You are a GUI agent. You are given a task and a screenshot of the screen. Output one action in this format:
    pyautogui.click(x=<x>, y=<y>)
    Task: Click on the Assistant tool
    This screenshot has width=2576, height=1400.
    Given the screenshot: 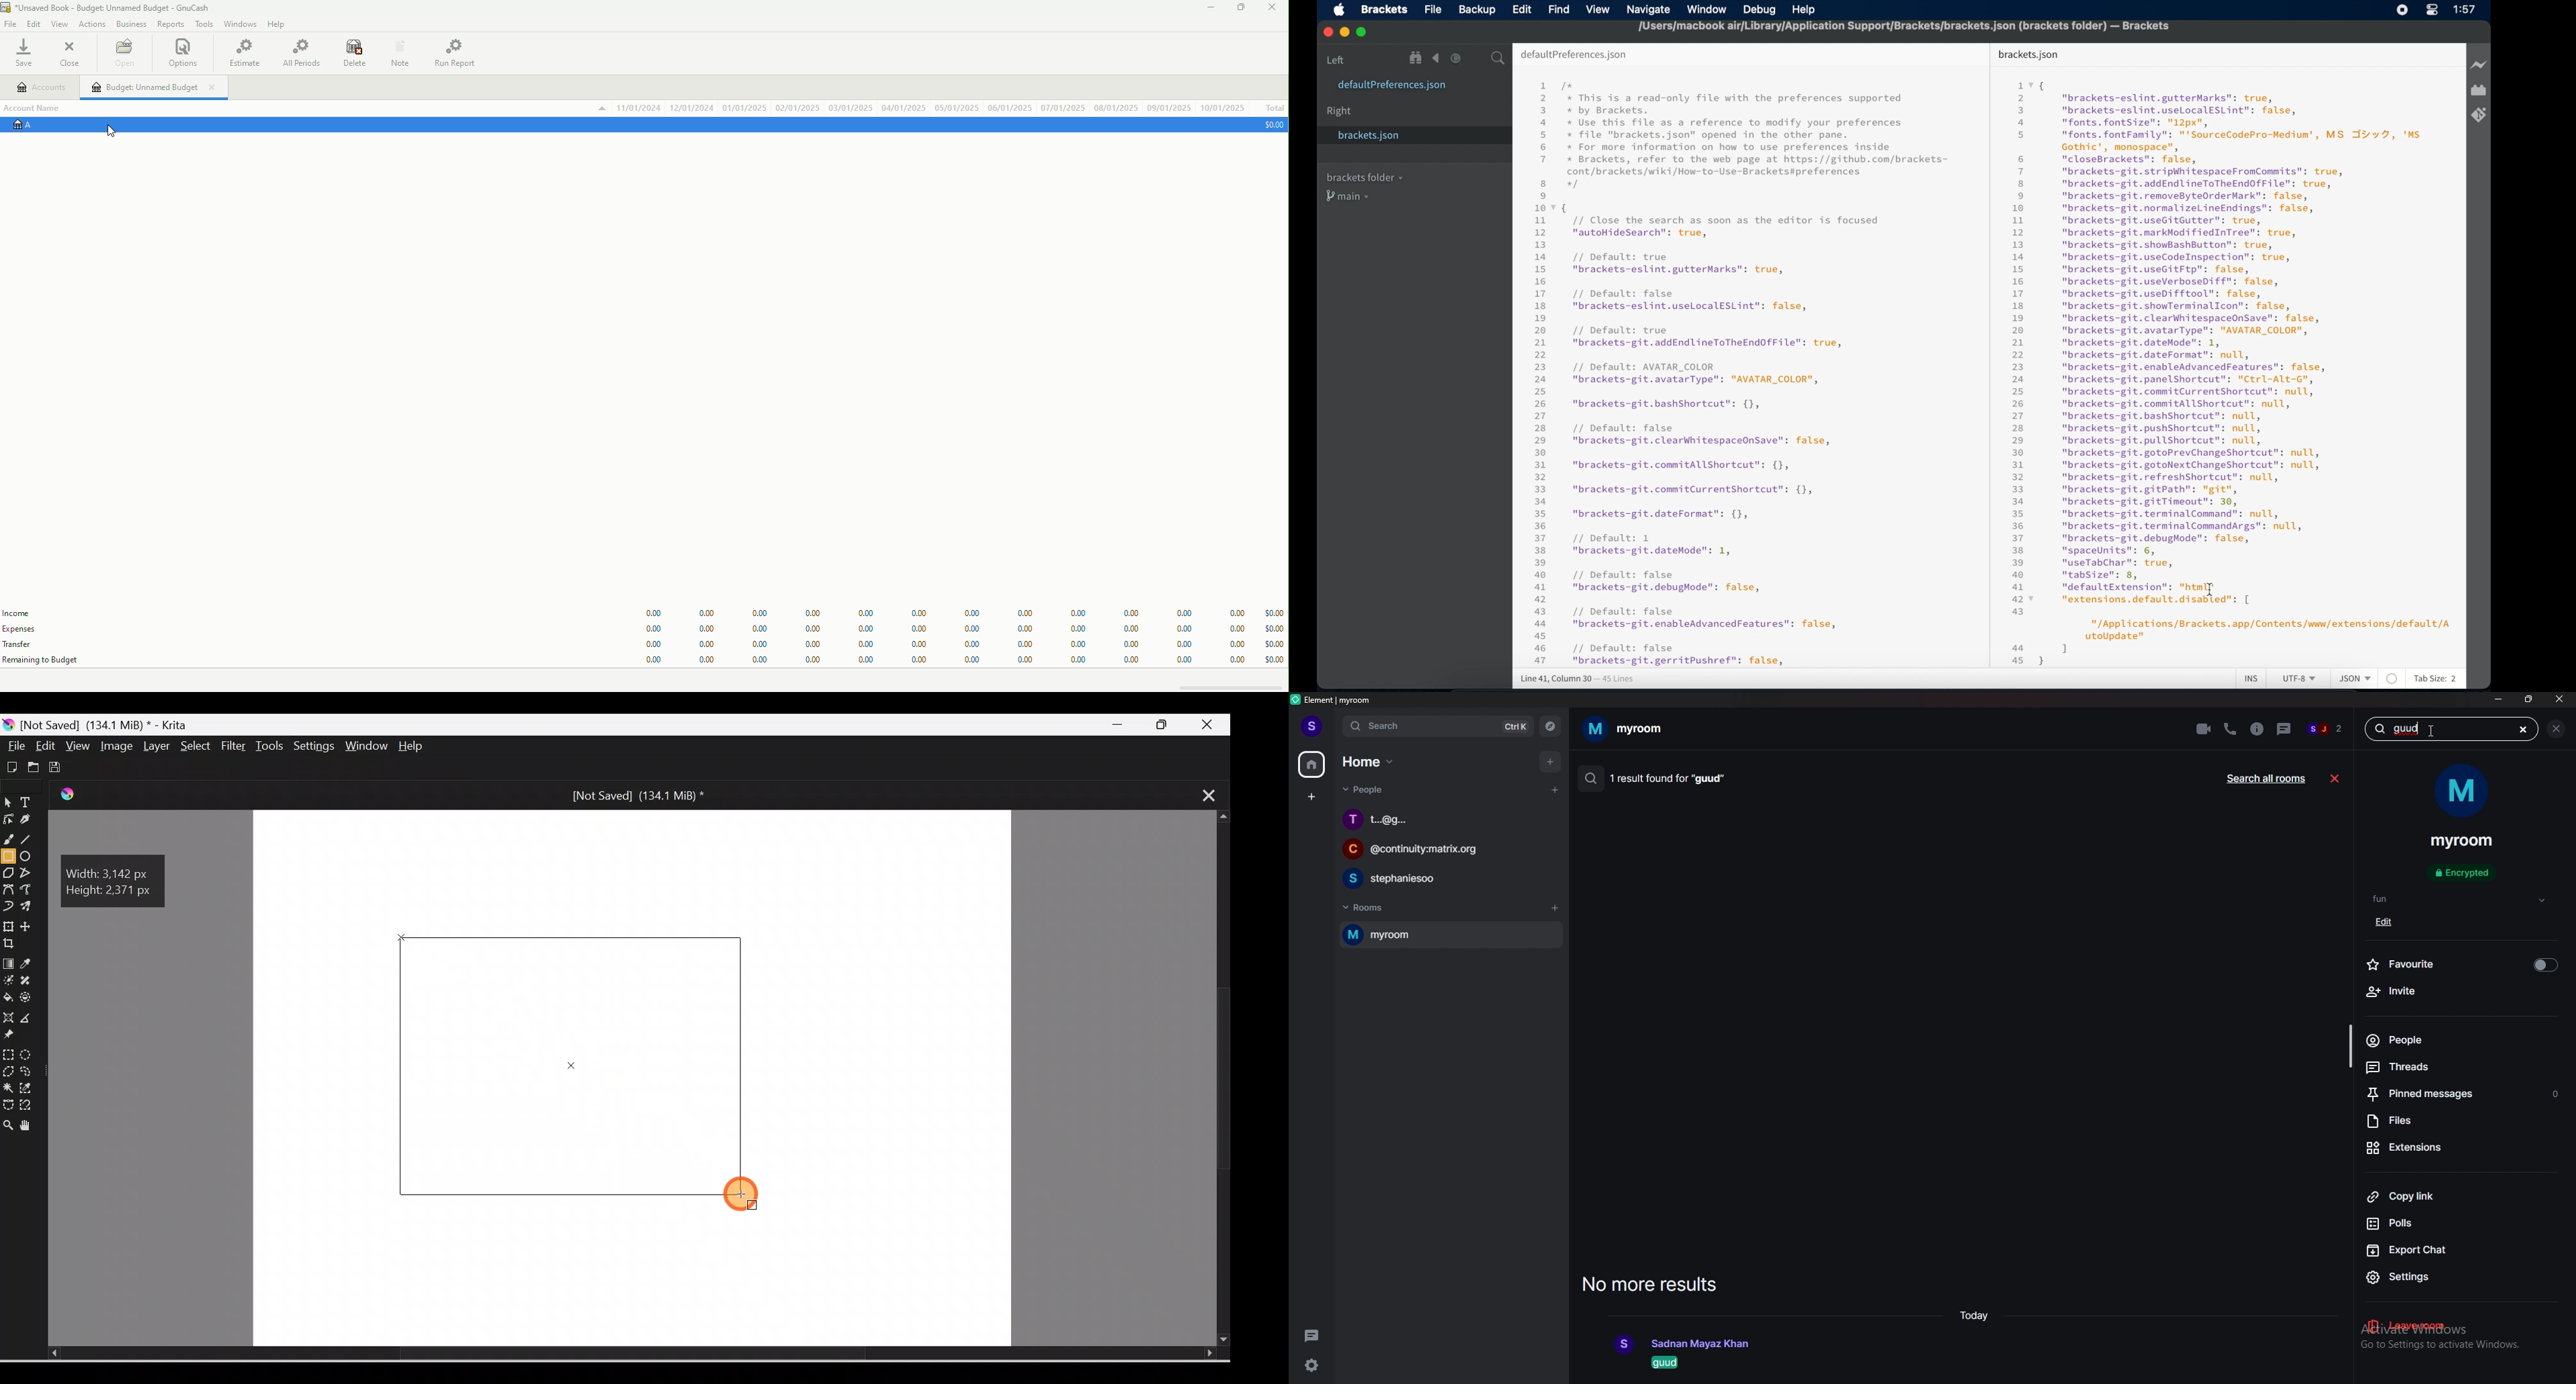 What is the action you would take?
    pyautogui.click(x=8, y=1017)
    